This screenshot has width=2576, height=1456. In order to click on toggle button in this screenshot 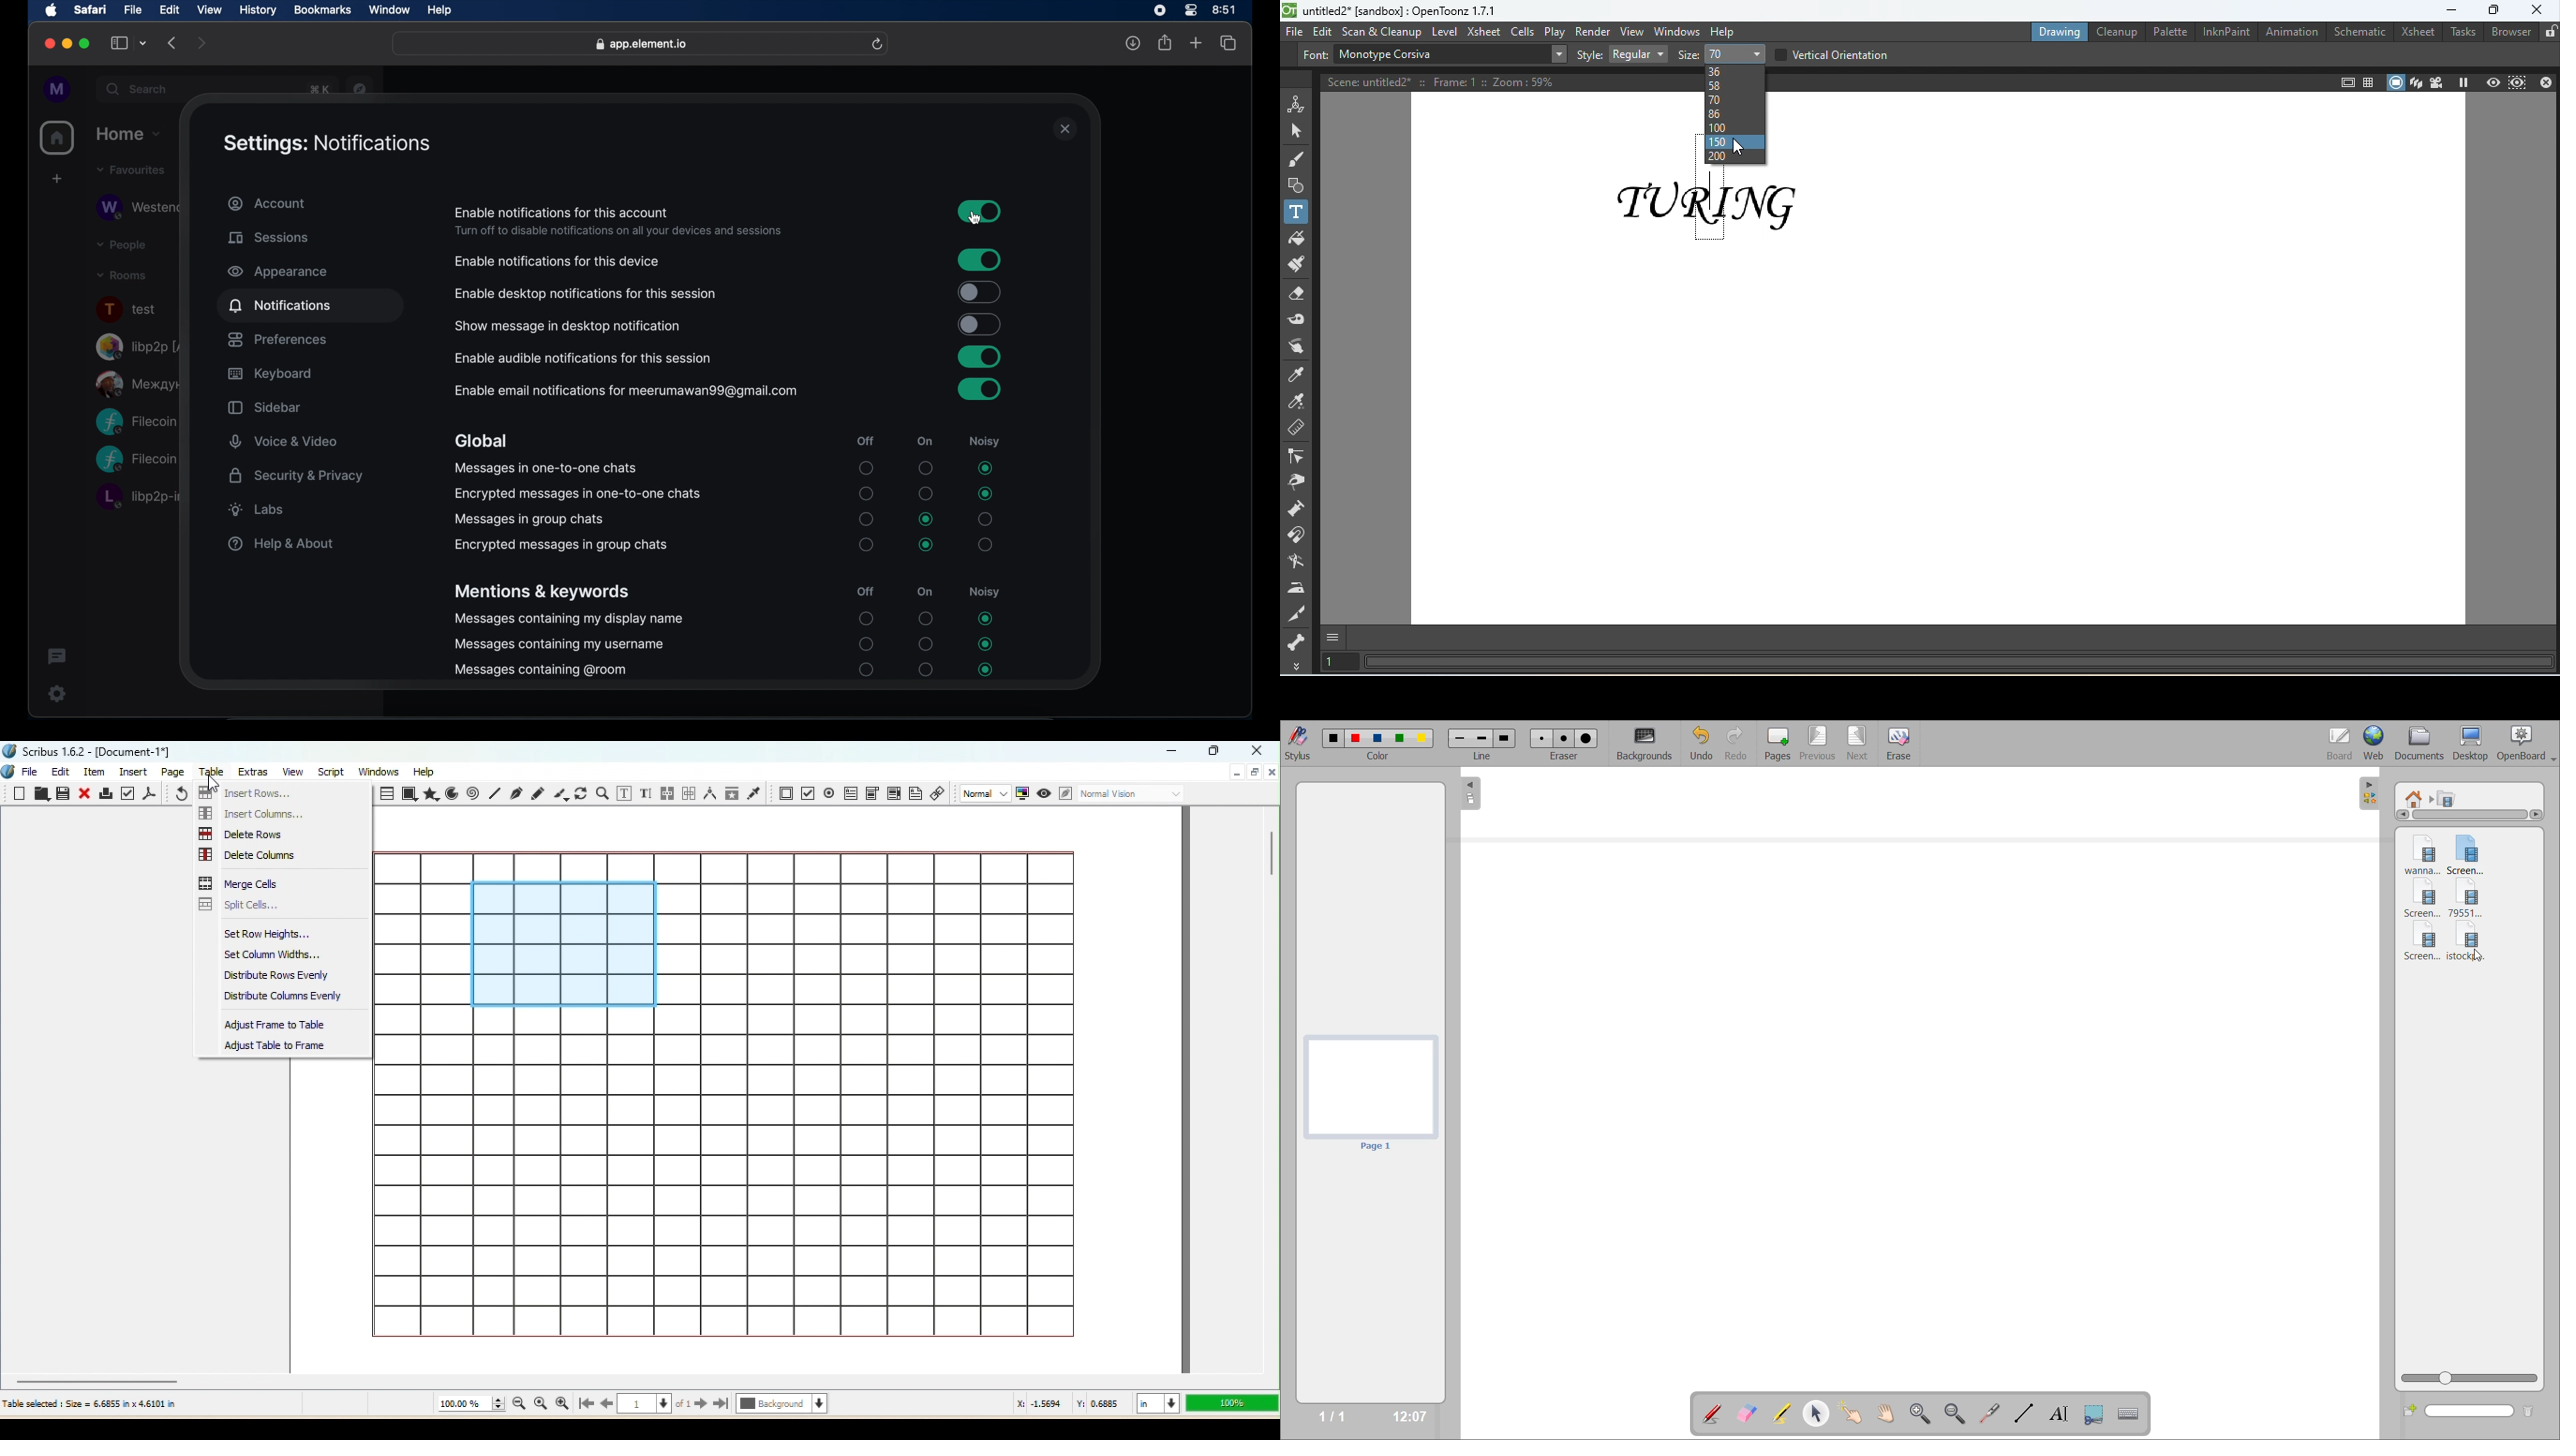, I will do `click(978, 292)`.